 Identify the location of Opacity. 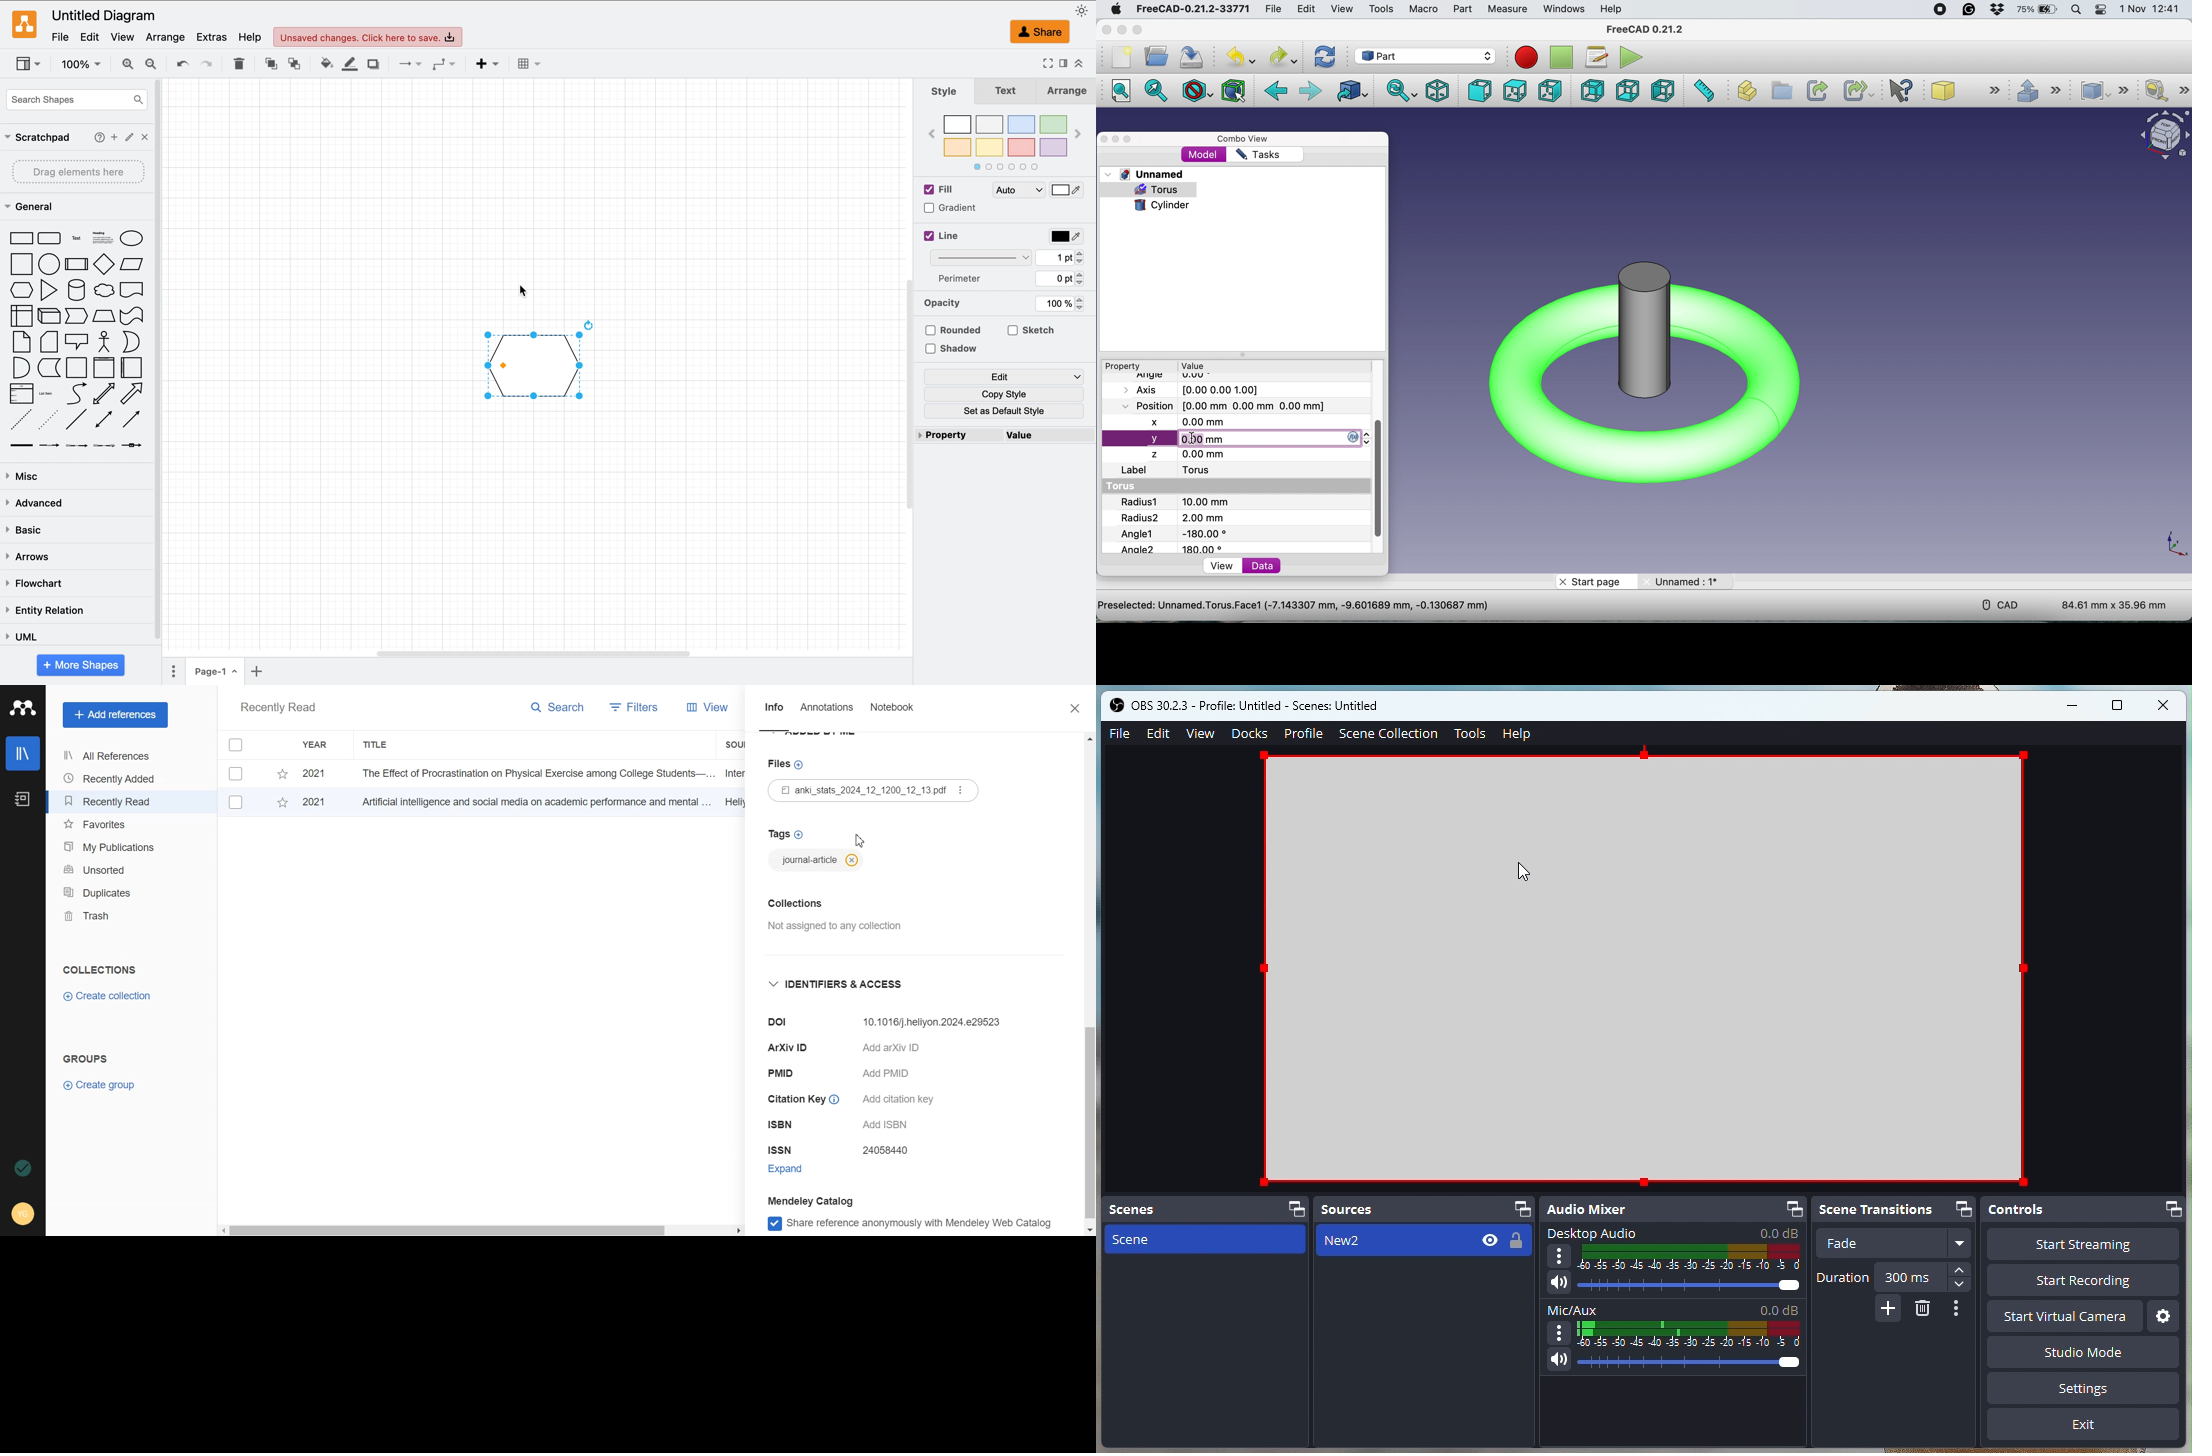
(947, 305).